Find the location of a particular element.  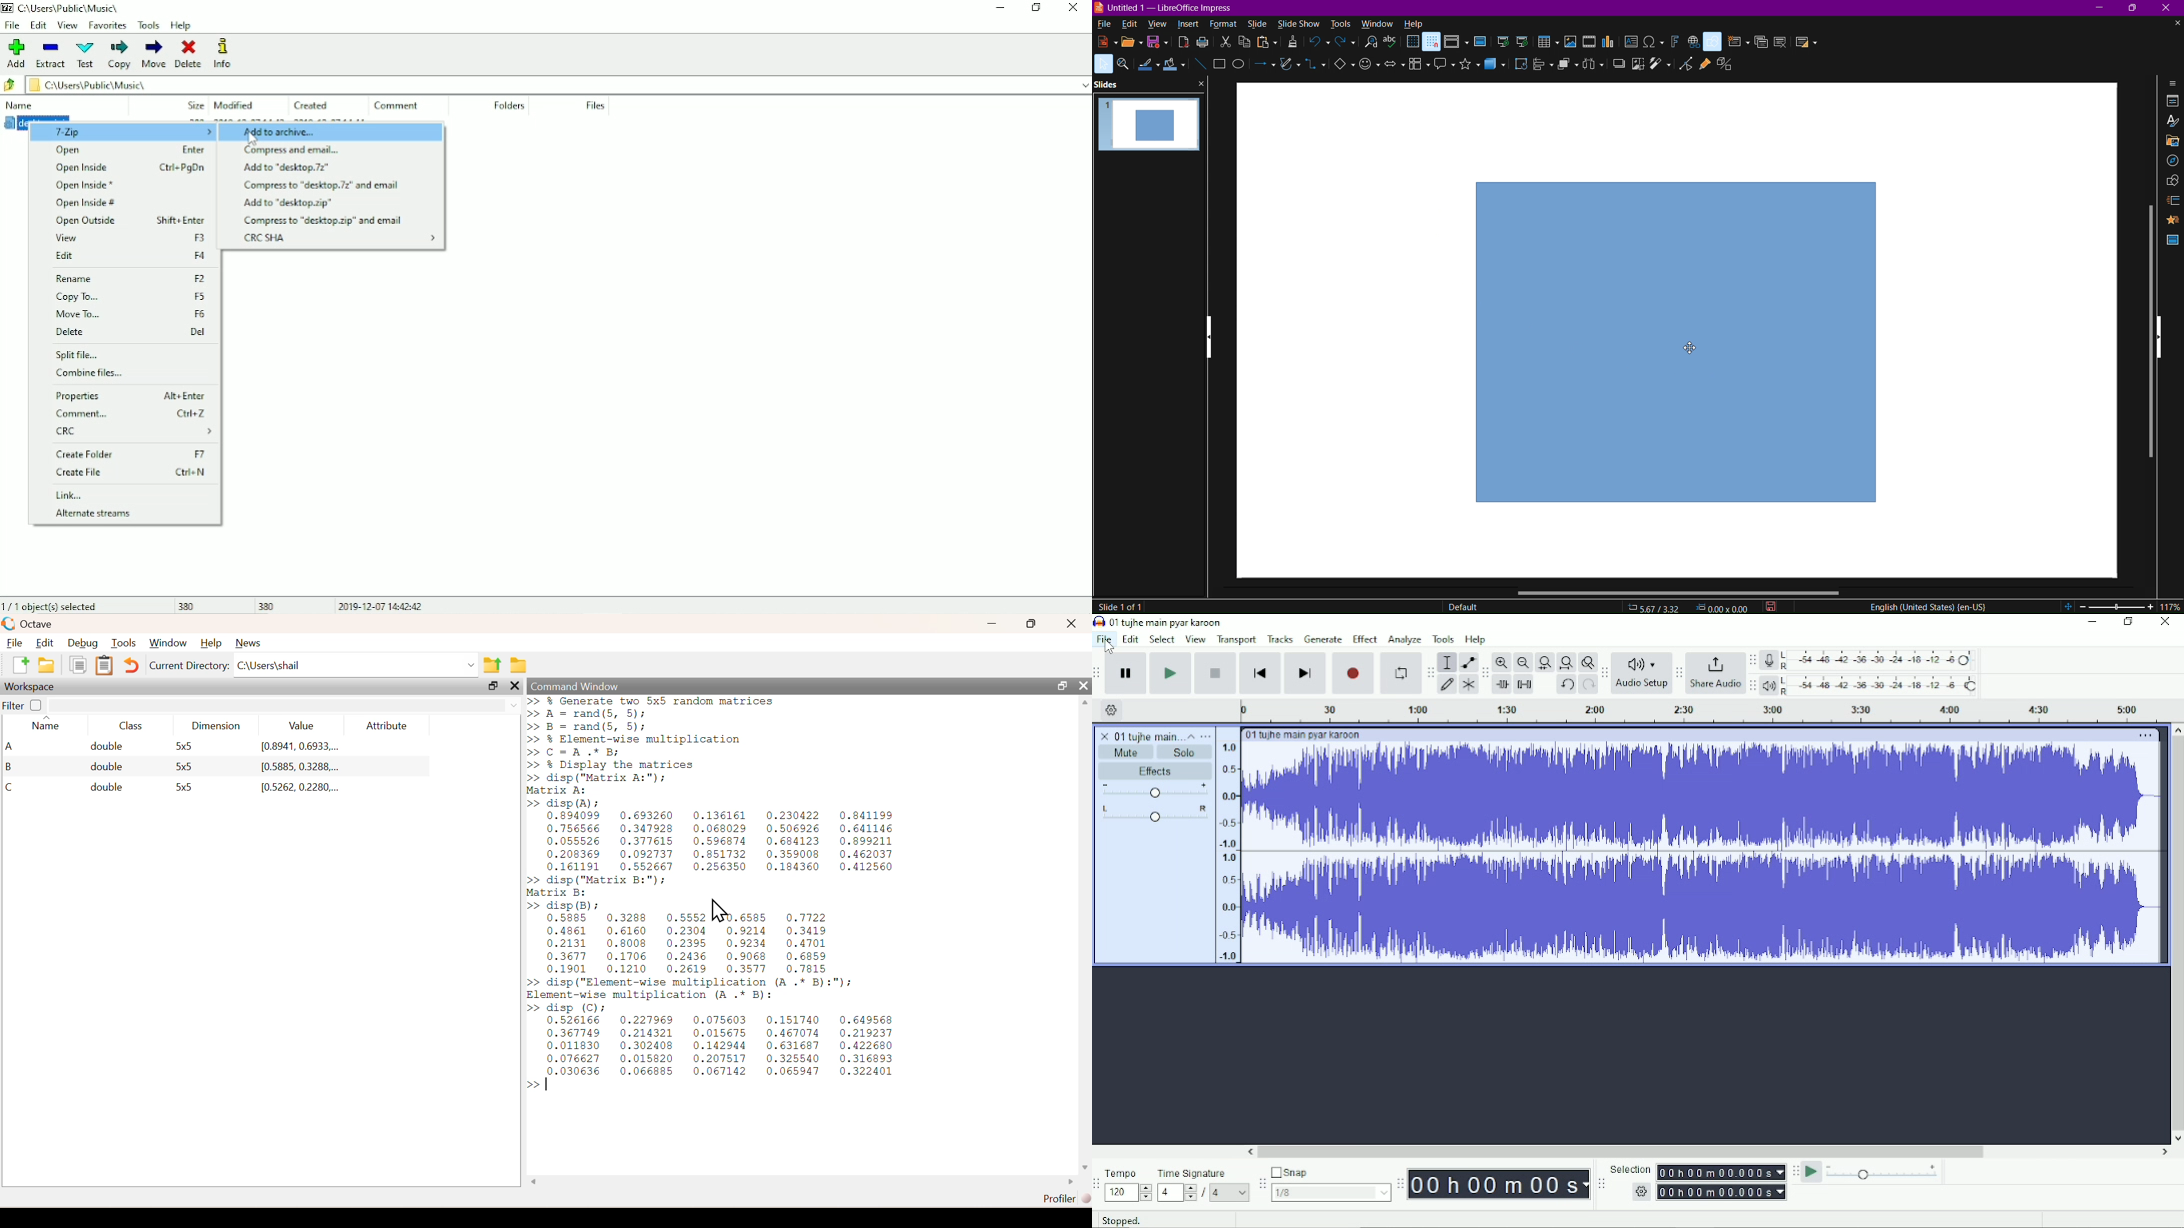

CRC SHA is located at coordinates (338, 238).